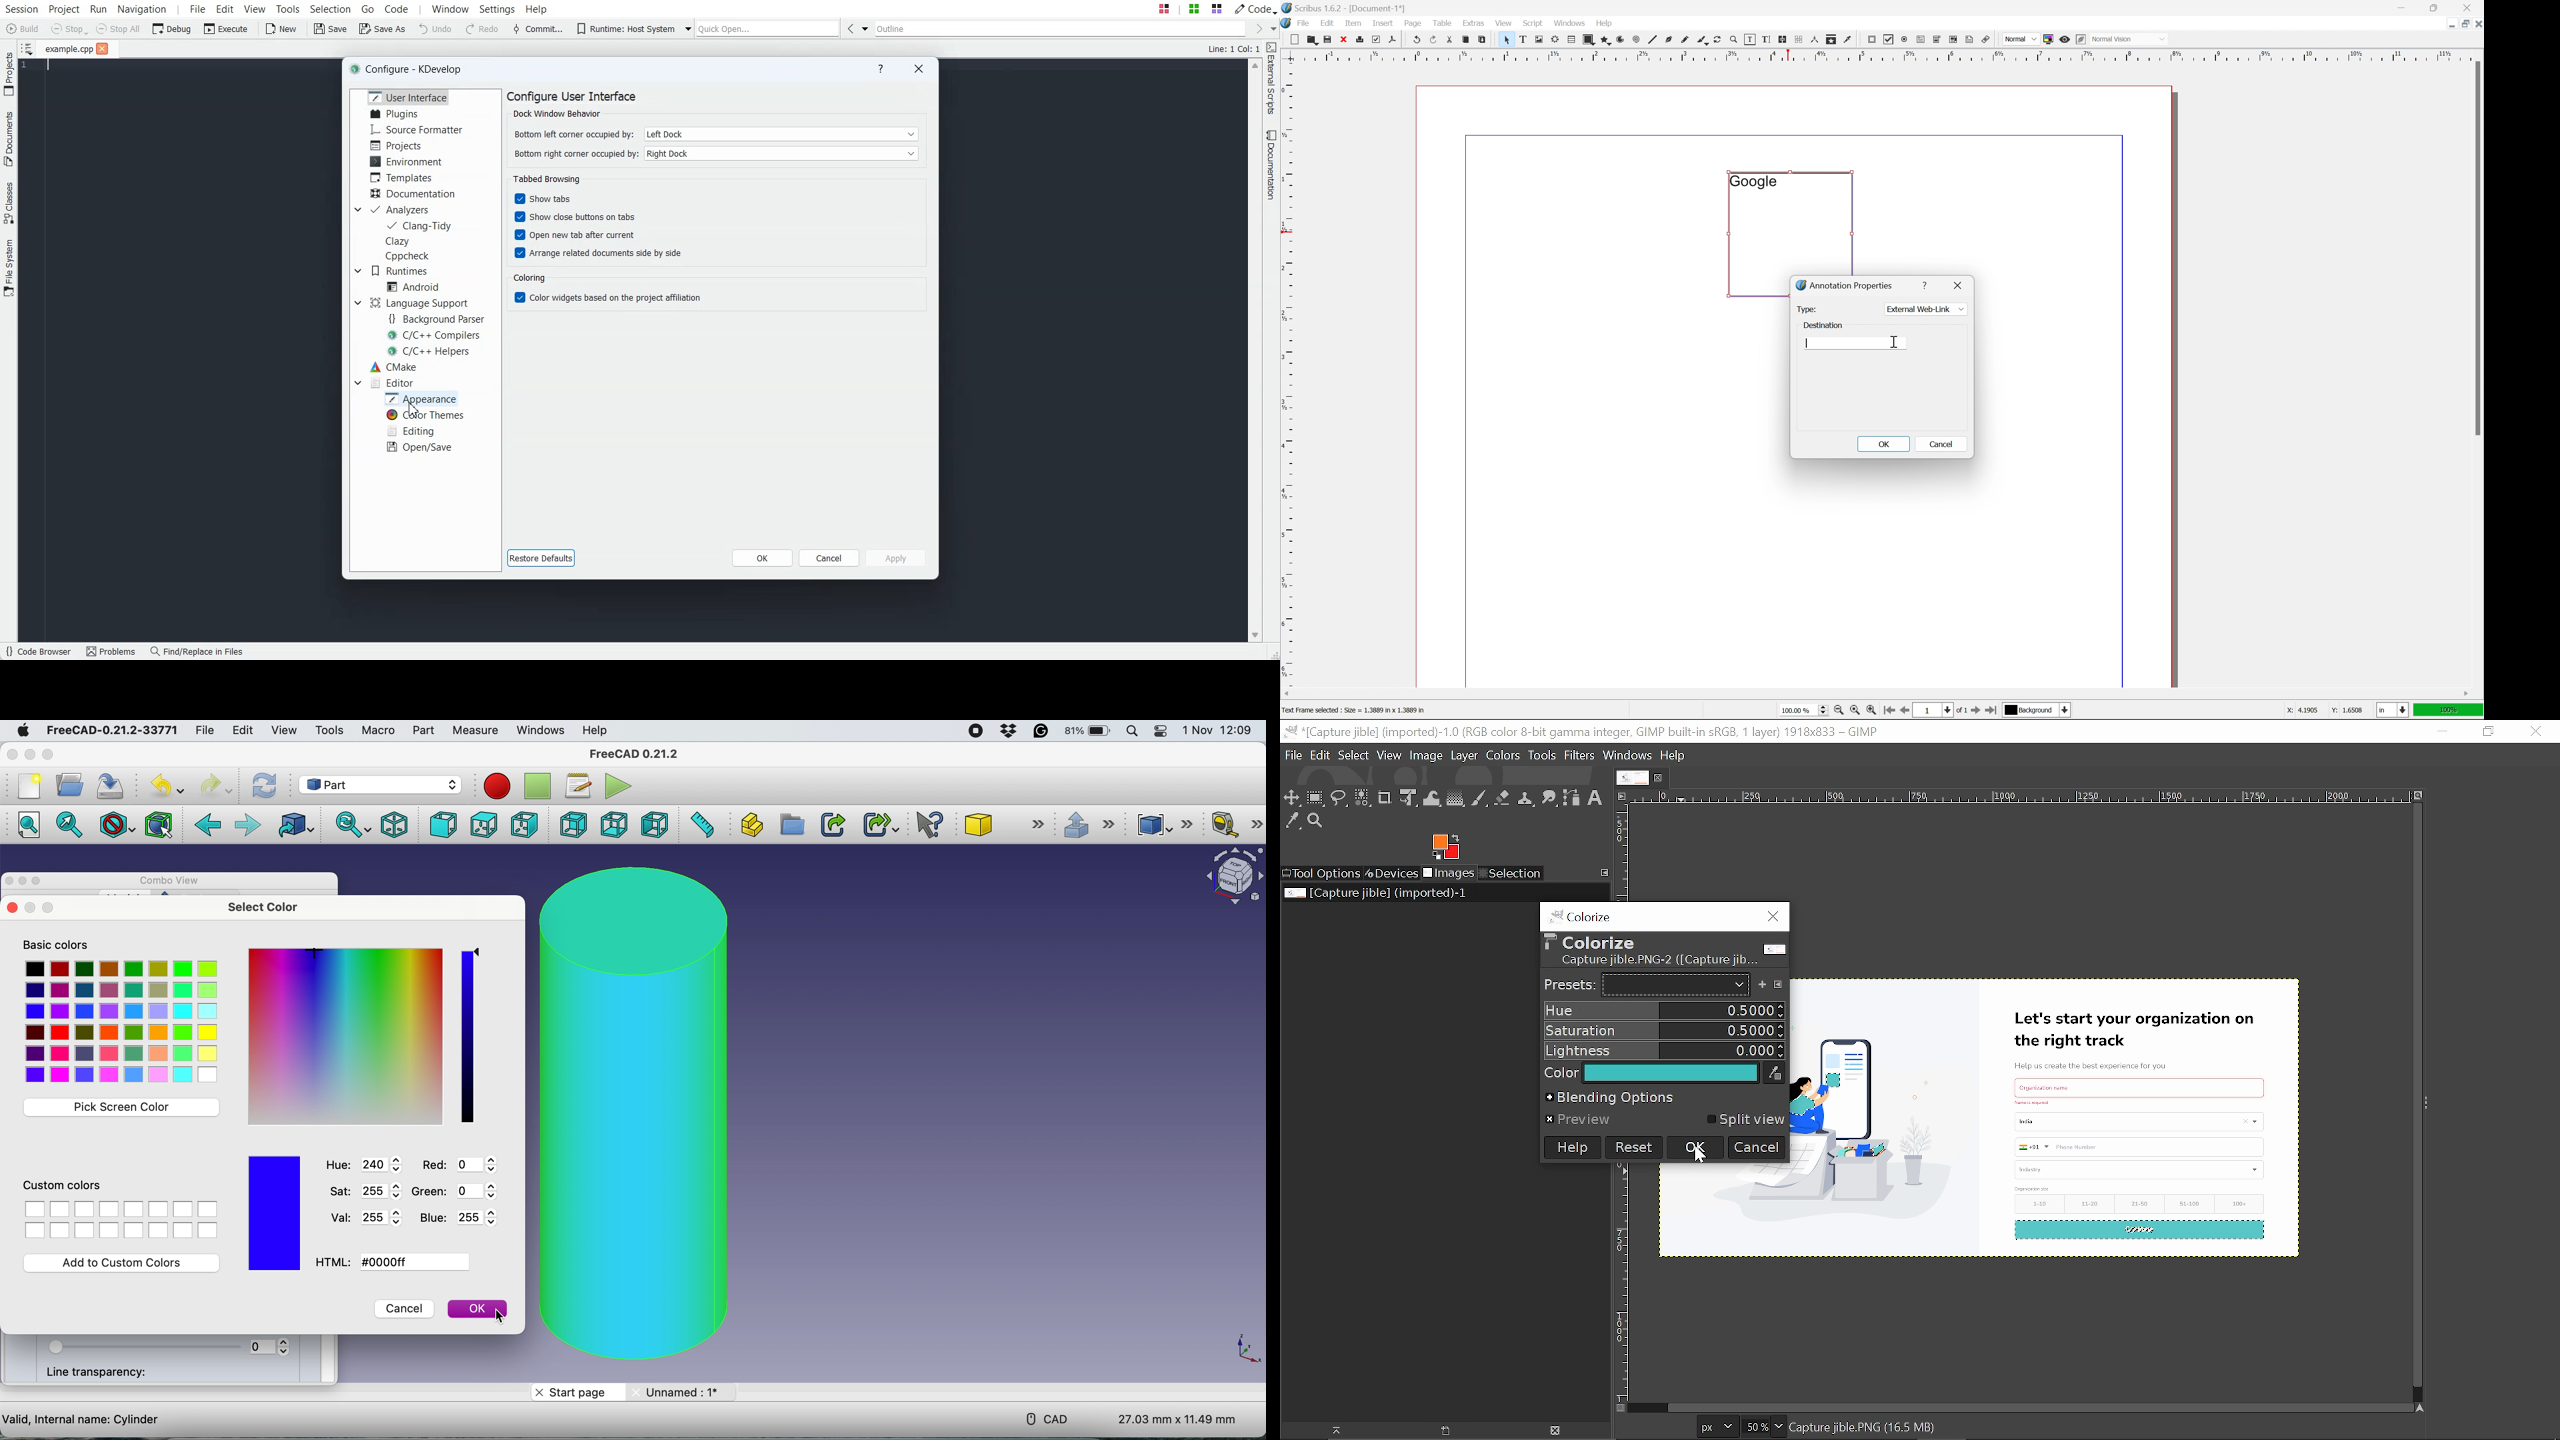  I want to click on saturation, so click(362, 1190).